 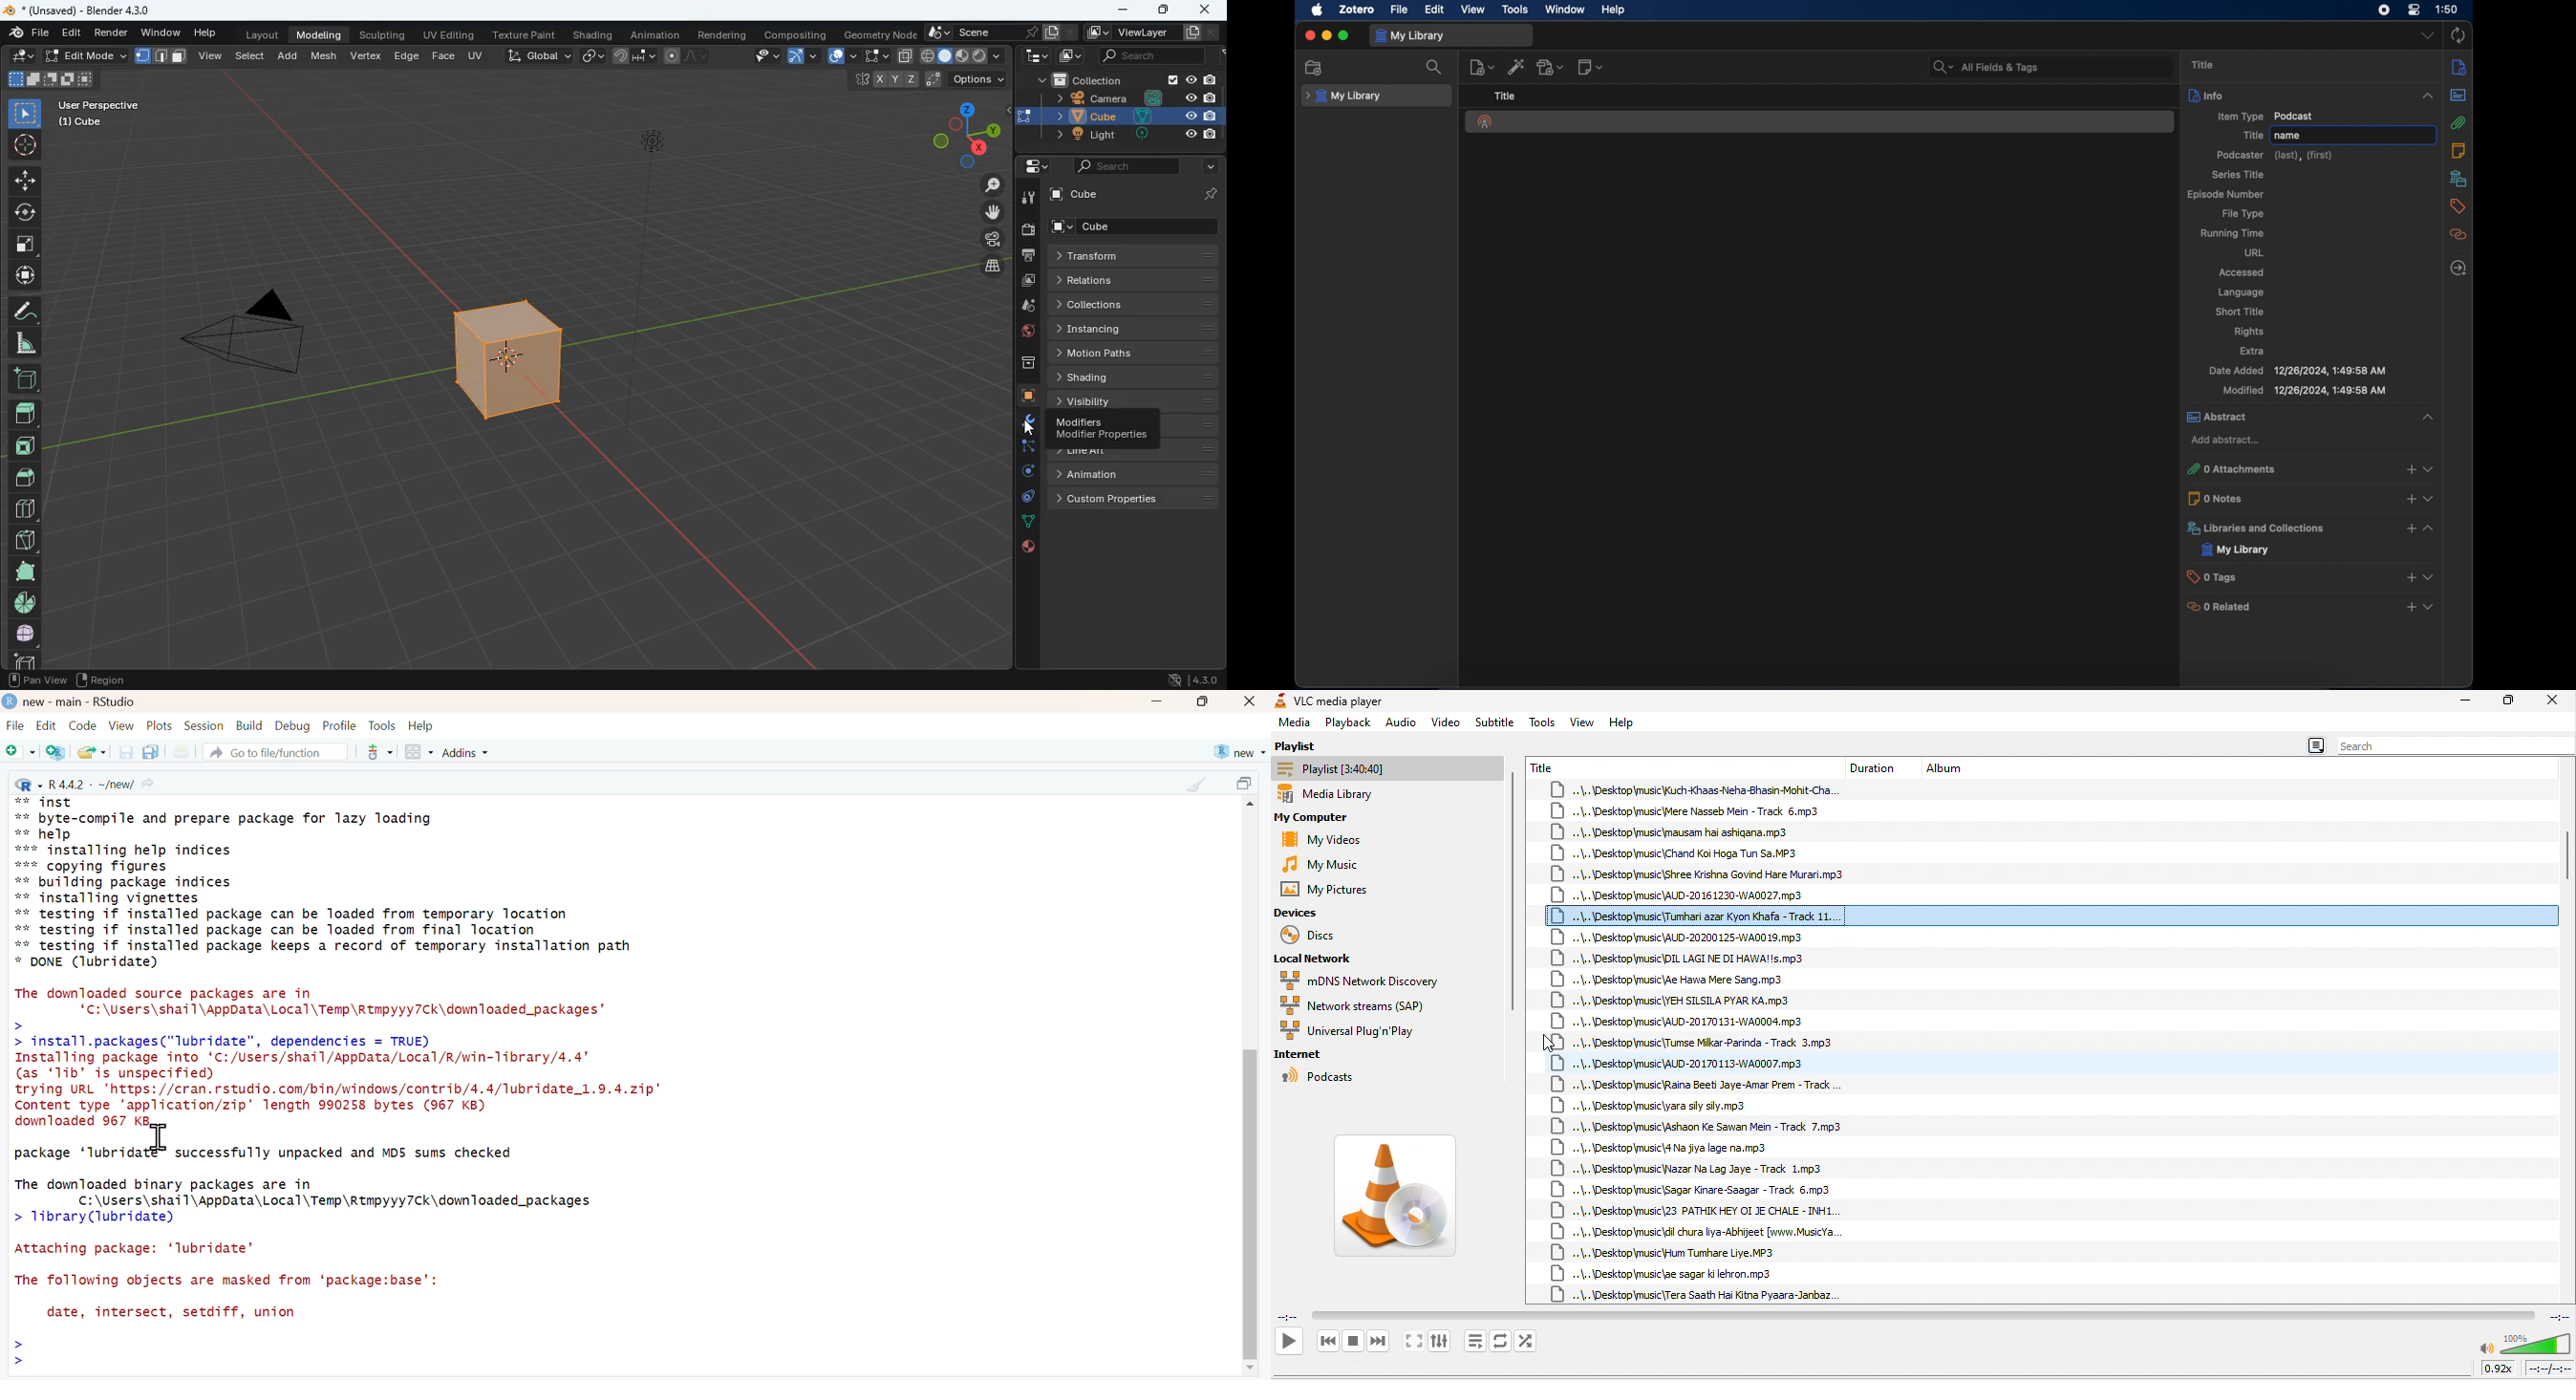 I want to click on ** inst

** pyte-compile and prepare package for lazy loading

#% help

#**% installing help indices

##%% copying figures

** building package indices

** installing vignettes

** testing if installed package can be loaded from temporary location
** testing if installed package can be loaded from final location

** testing if installed package keeps a record of temporary installation path
* DONE (lubridate), so click(x=324, y=882).